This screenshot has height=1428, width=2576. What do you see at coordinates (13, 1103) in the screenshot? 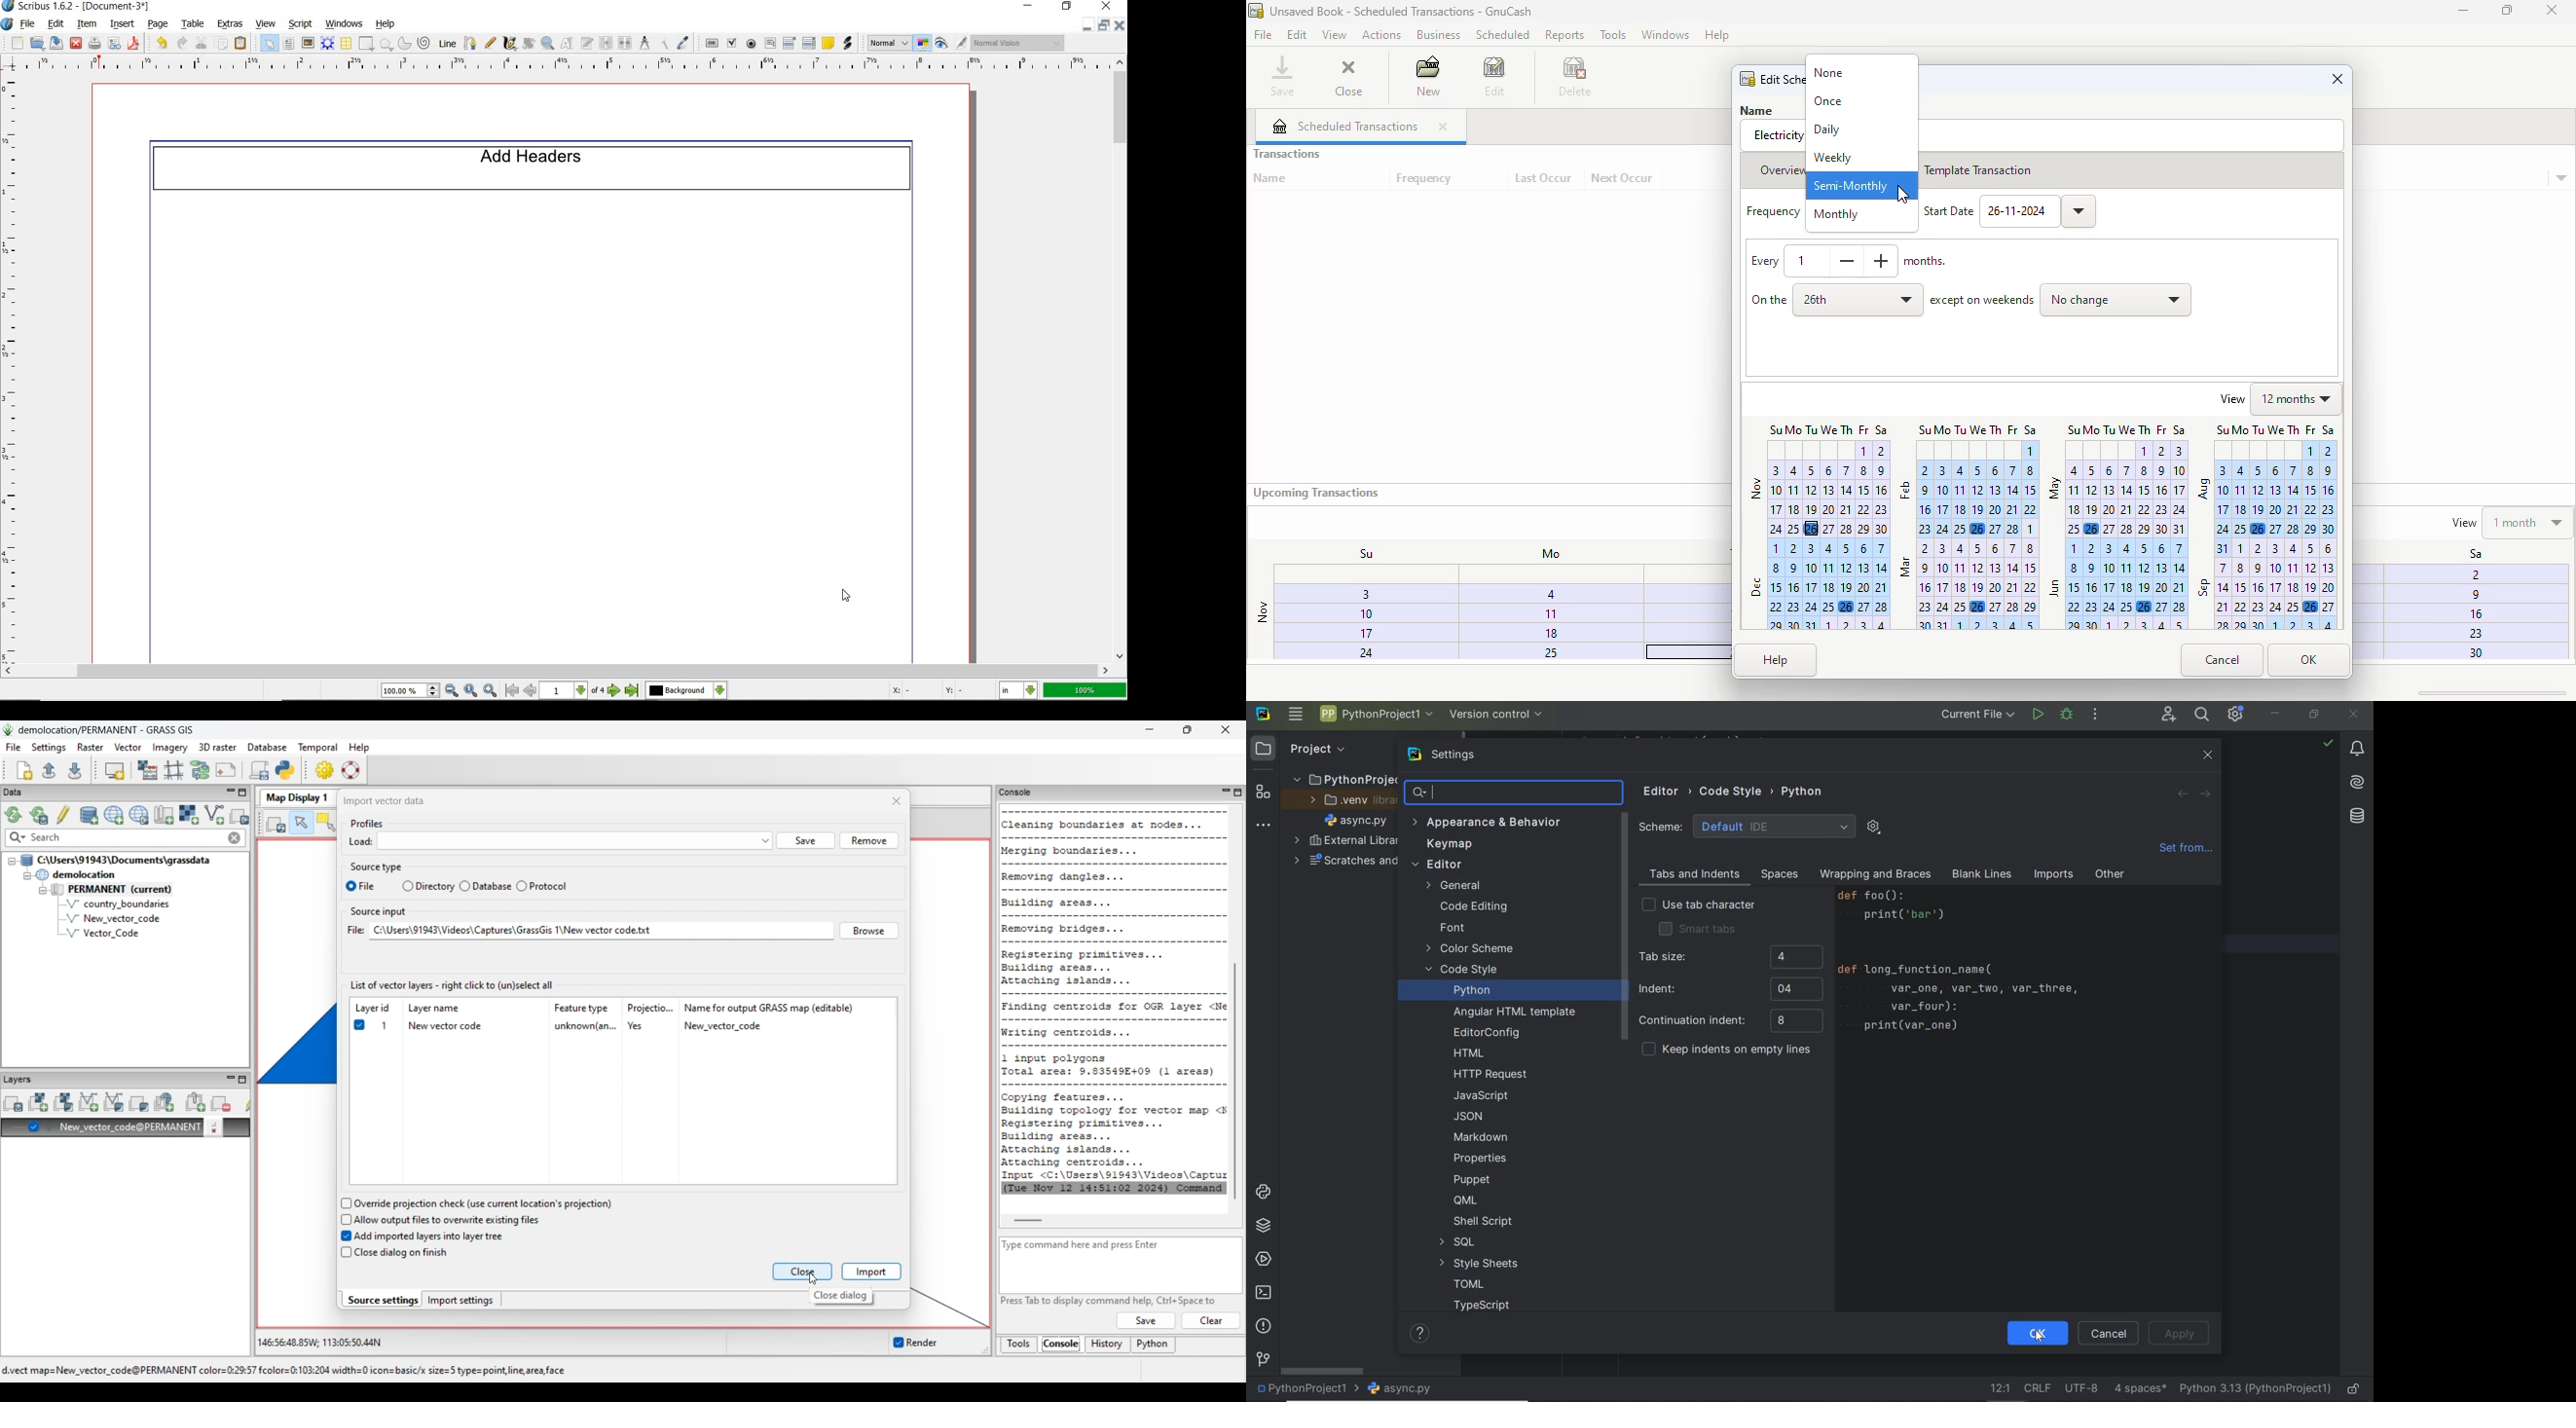
I see `Add multiple vector or raster map layers` at bounding box center [13, 1103].